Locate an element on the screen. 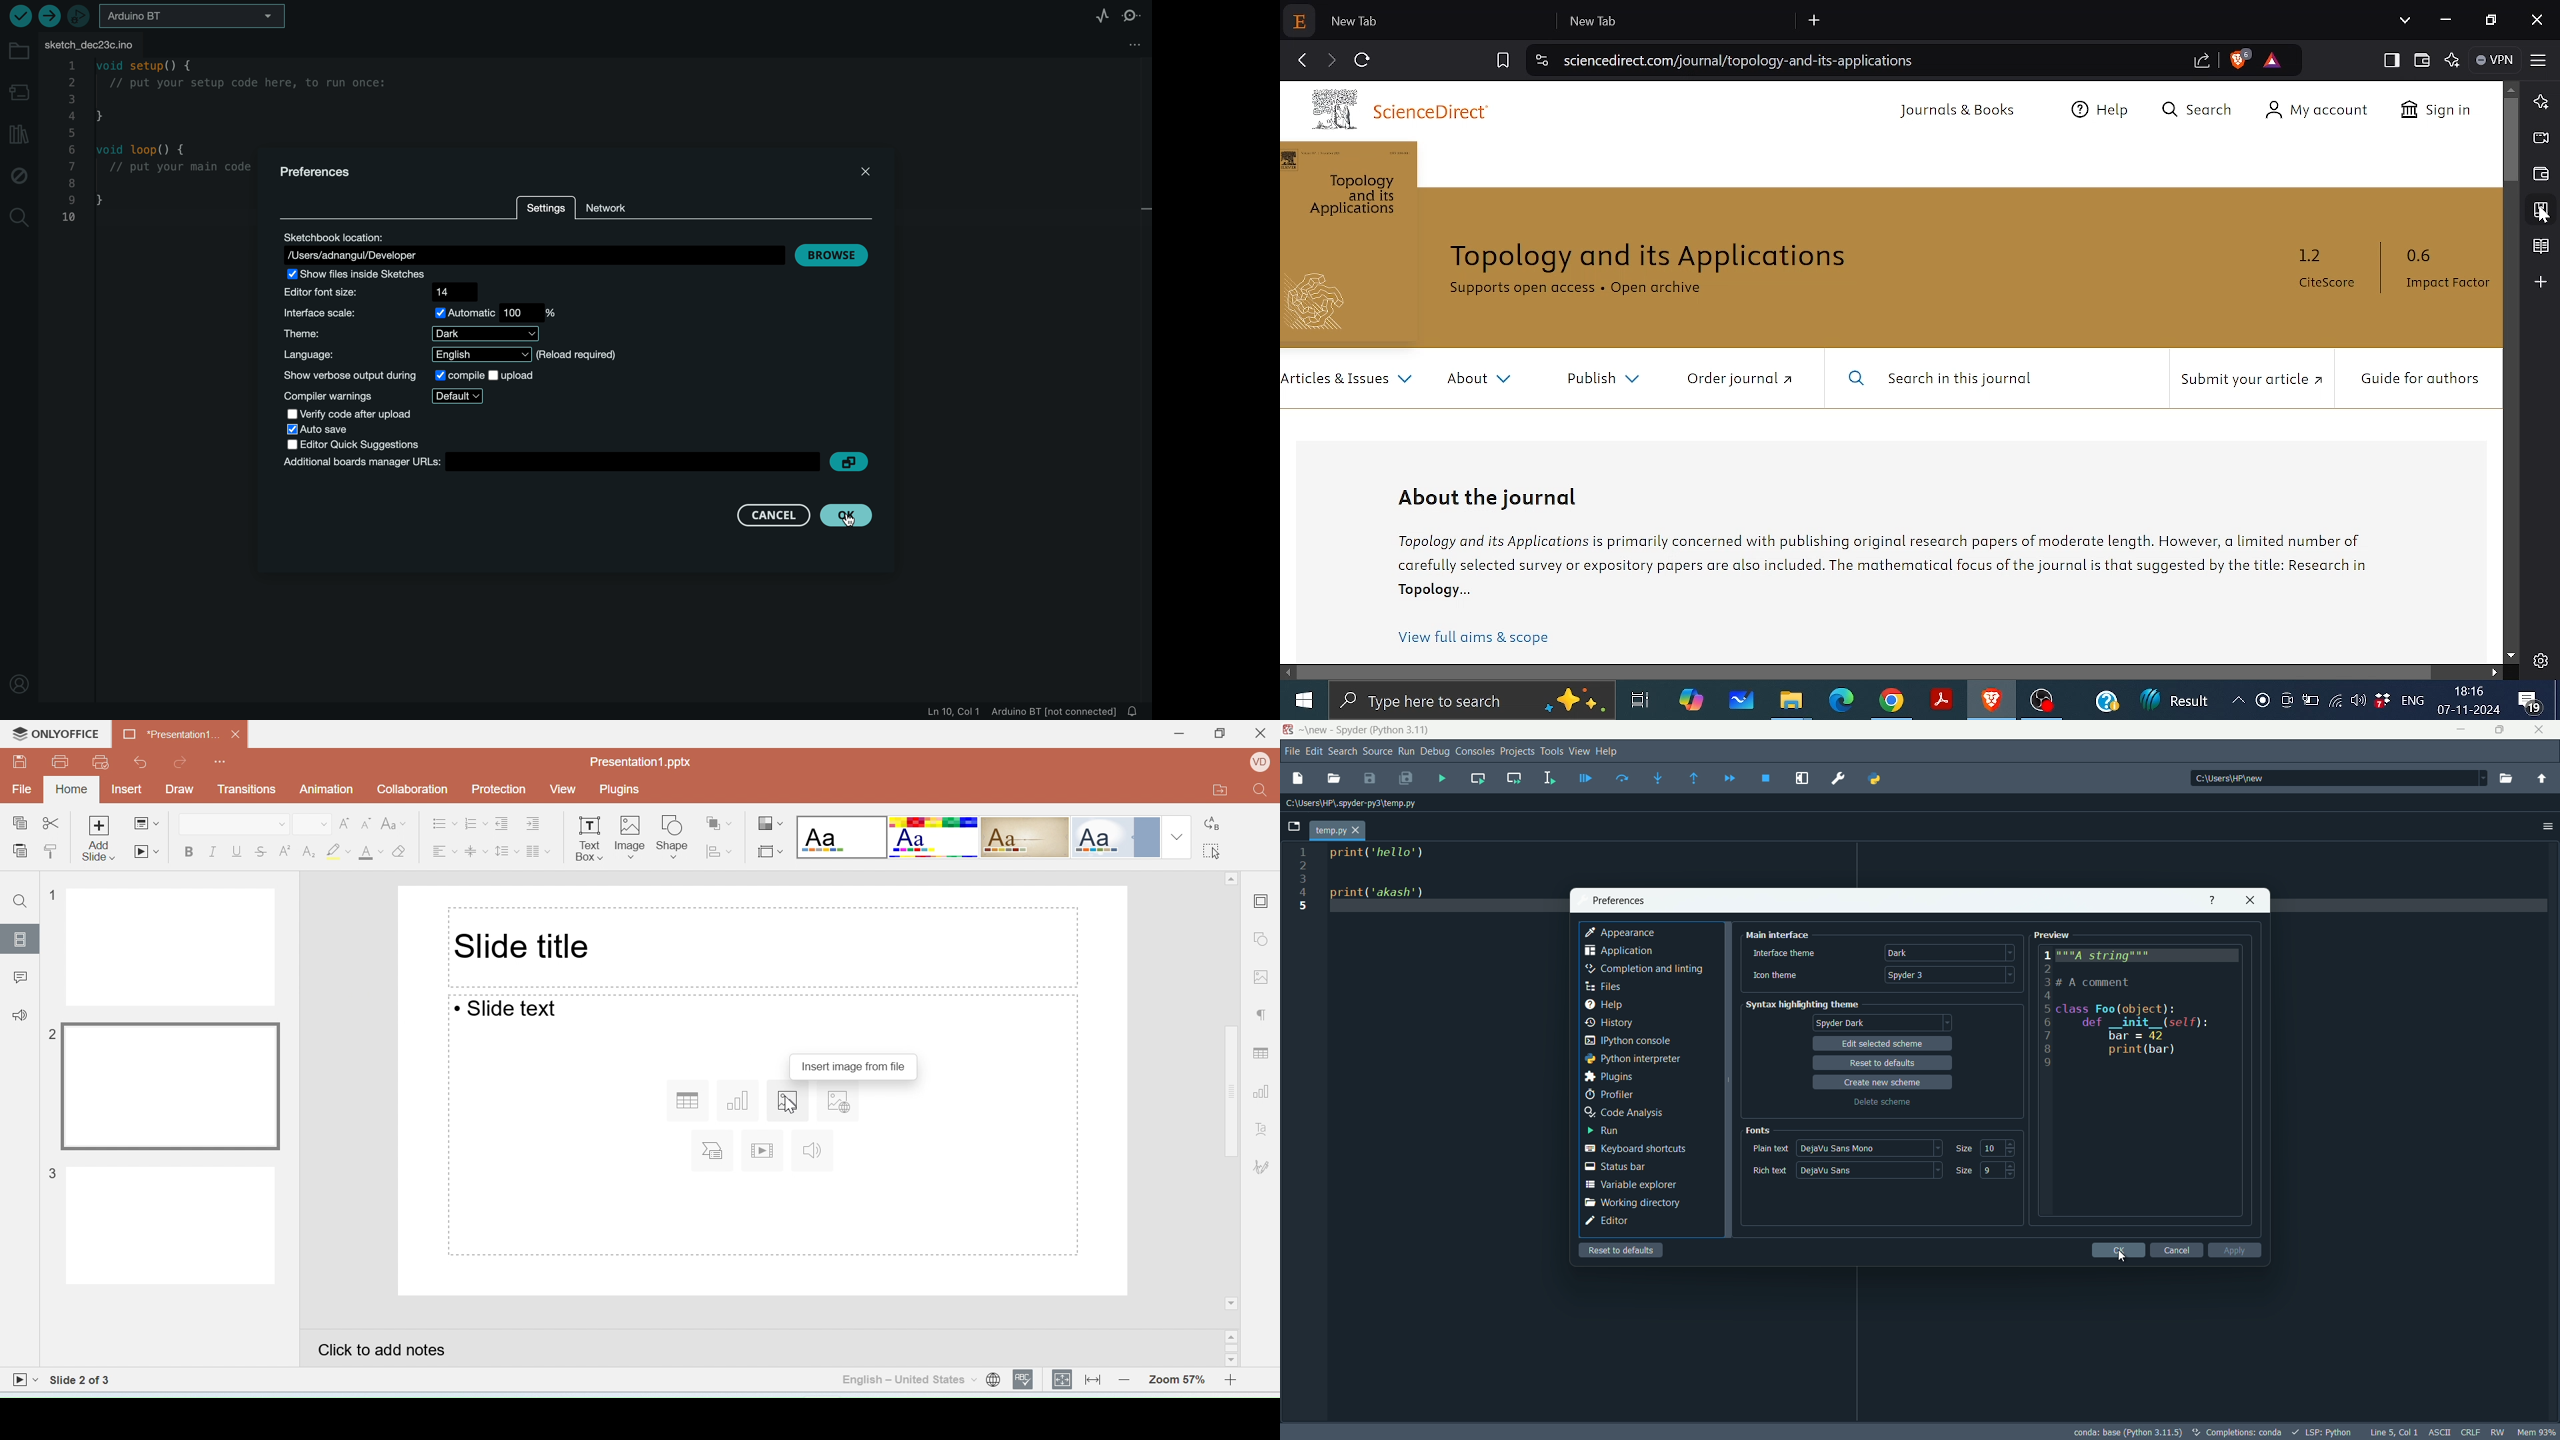 Image resolution: width=2576 pixels, height=1456 pixels. Increase indent is located at coordinates (539, 821).